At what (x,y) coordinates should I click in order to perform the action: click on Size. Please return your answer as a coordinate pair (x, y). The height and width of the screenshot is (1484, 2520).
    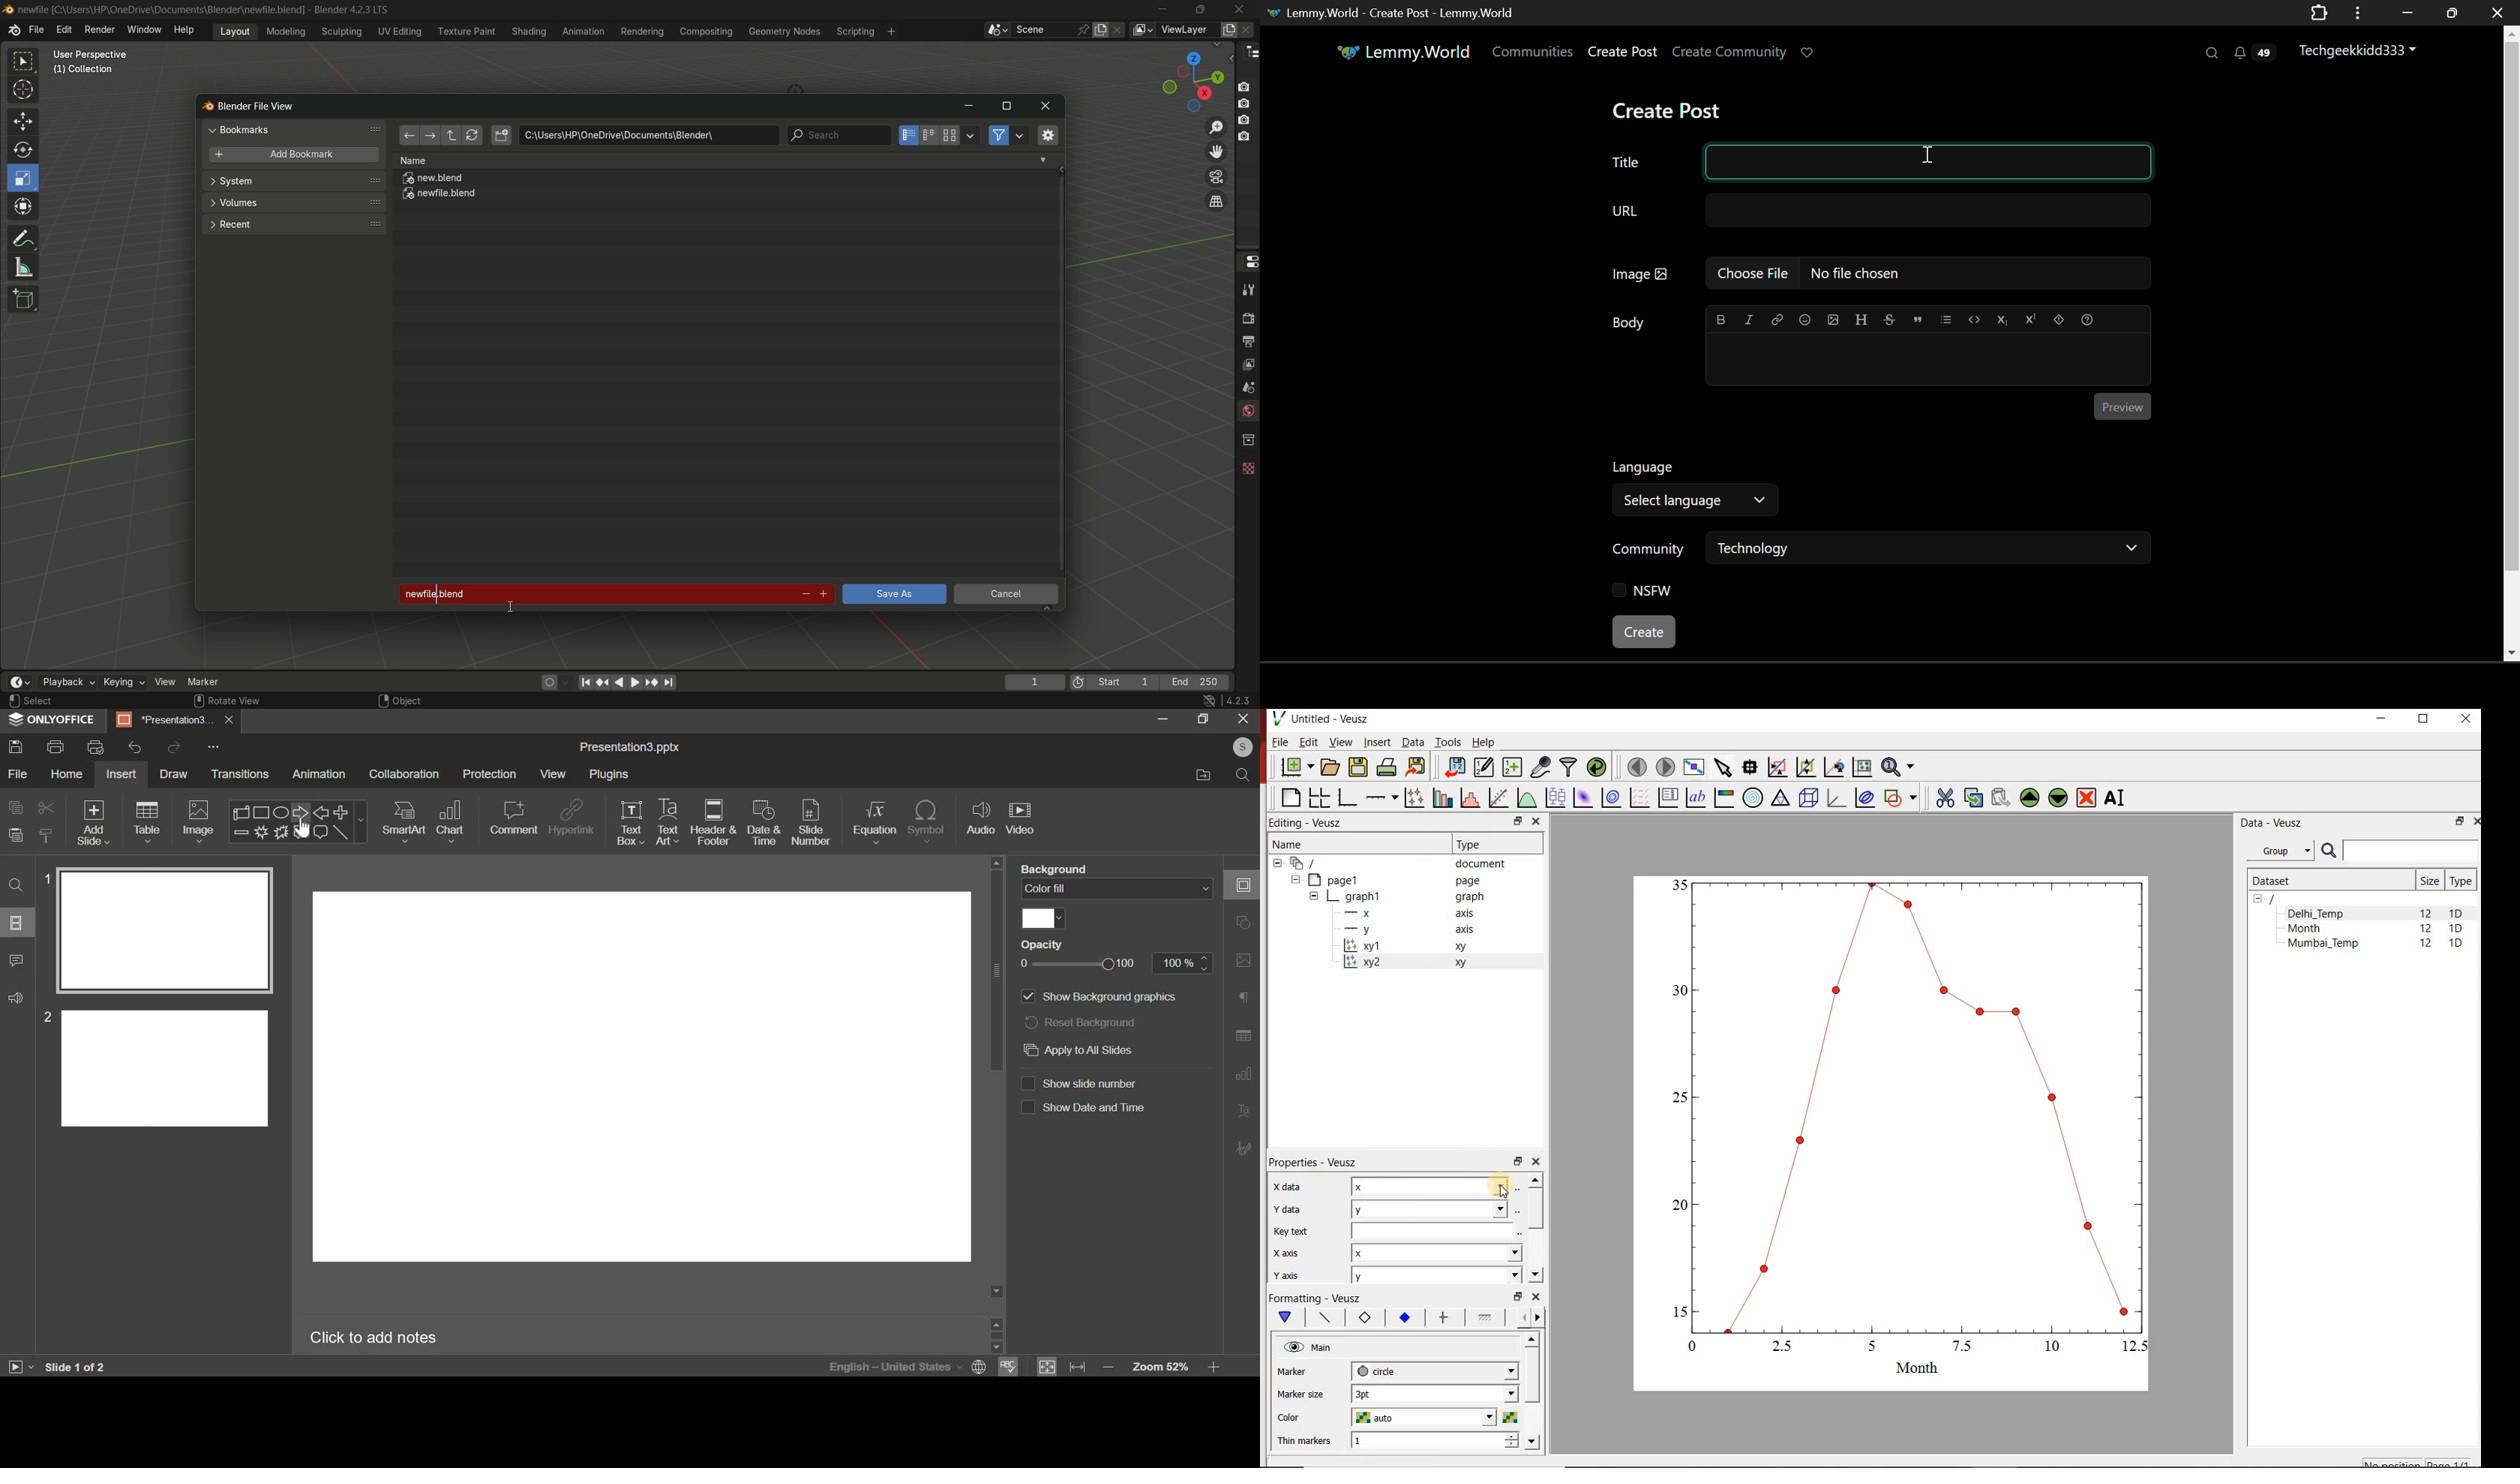
    Looking at the image, I should click on (2430, 880).